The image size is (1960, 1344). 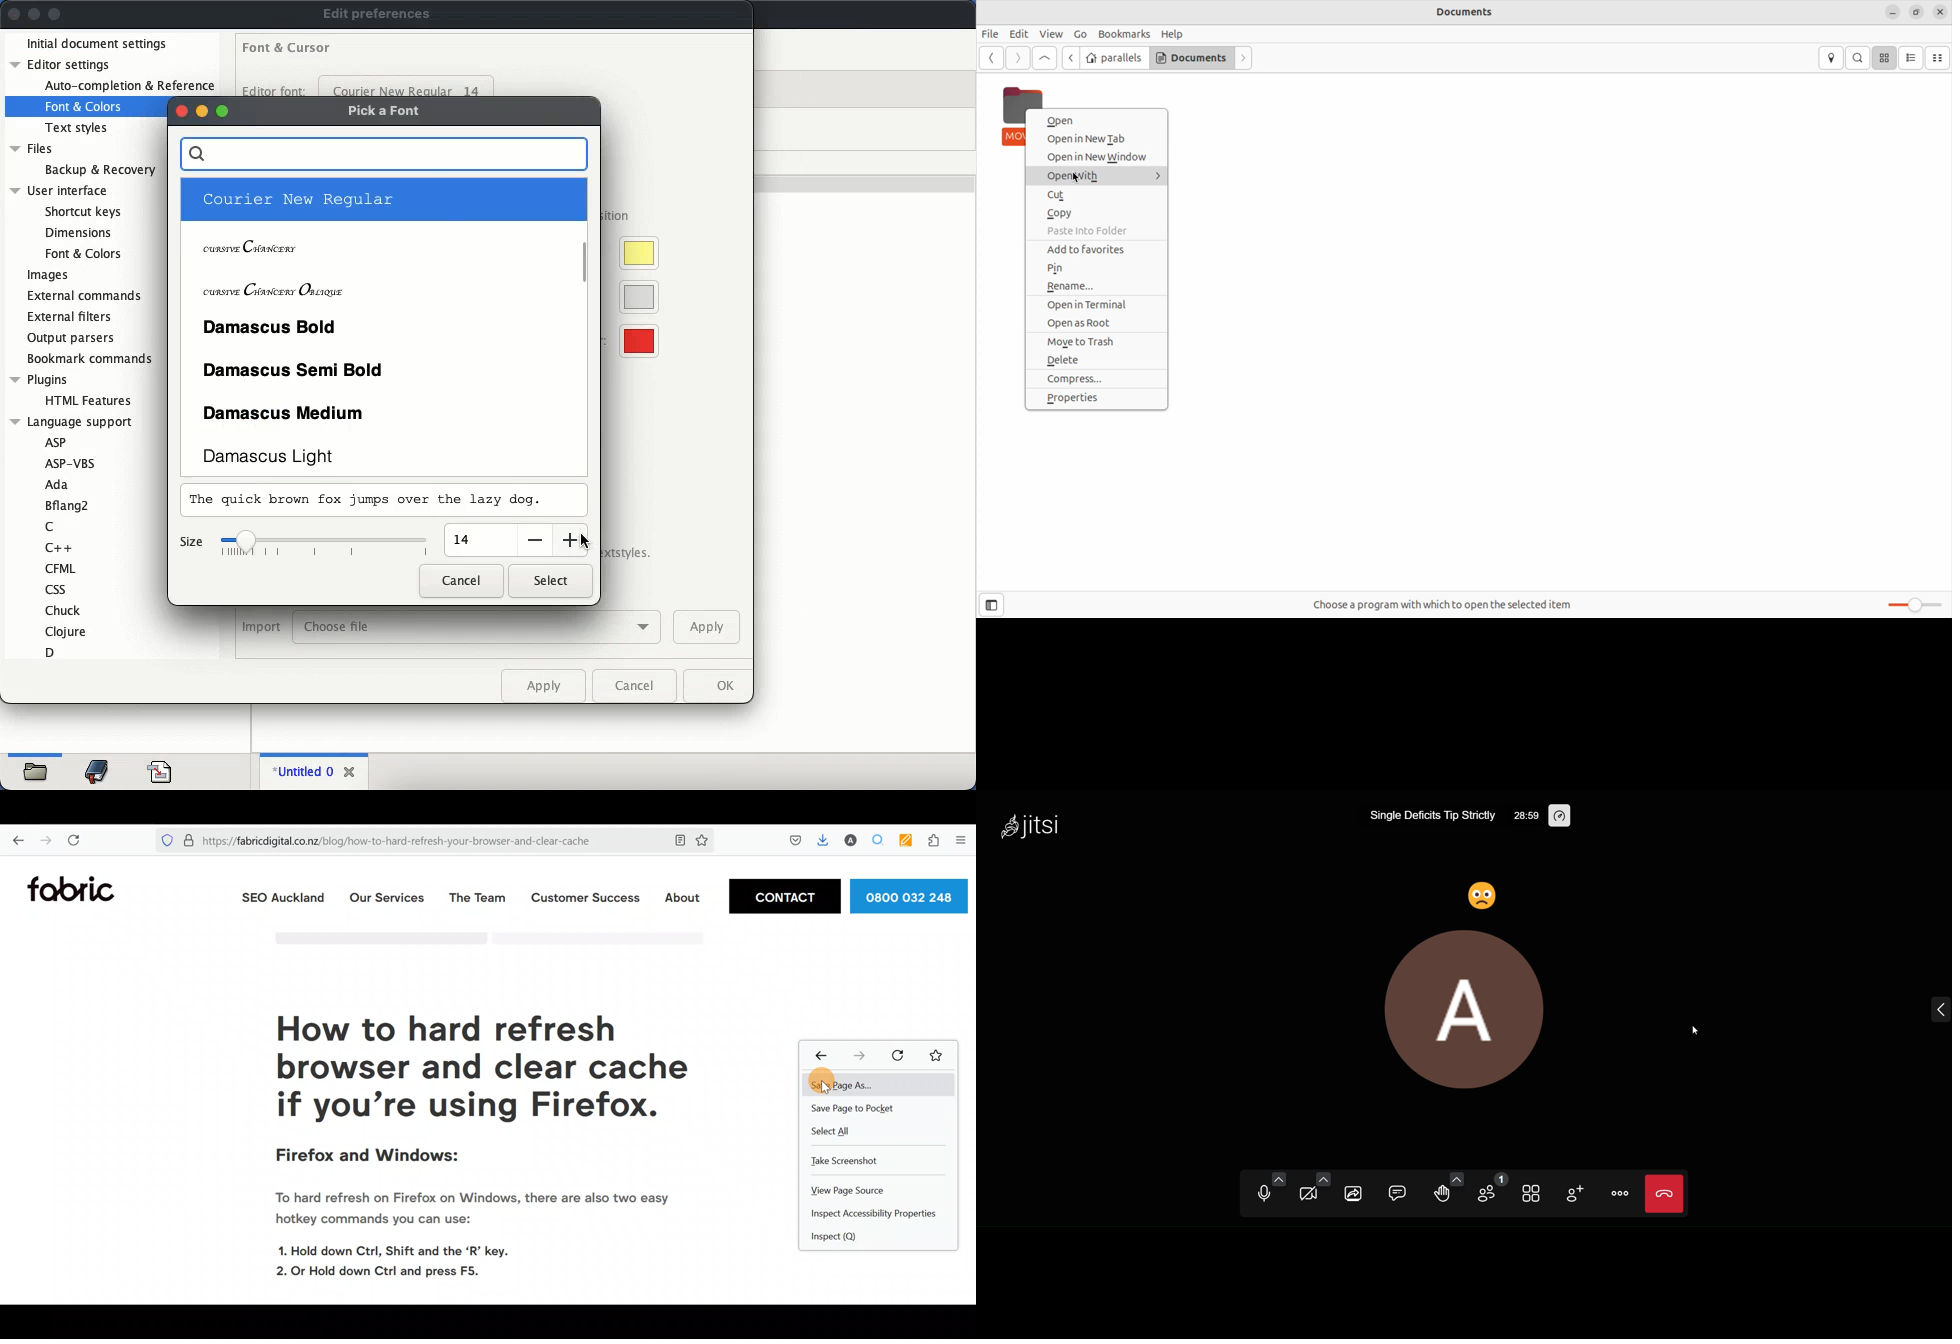 I want to click on Boo Reaction, so click(x=1485, y=891).